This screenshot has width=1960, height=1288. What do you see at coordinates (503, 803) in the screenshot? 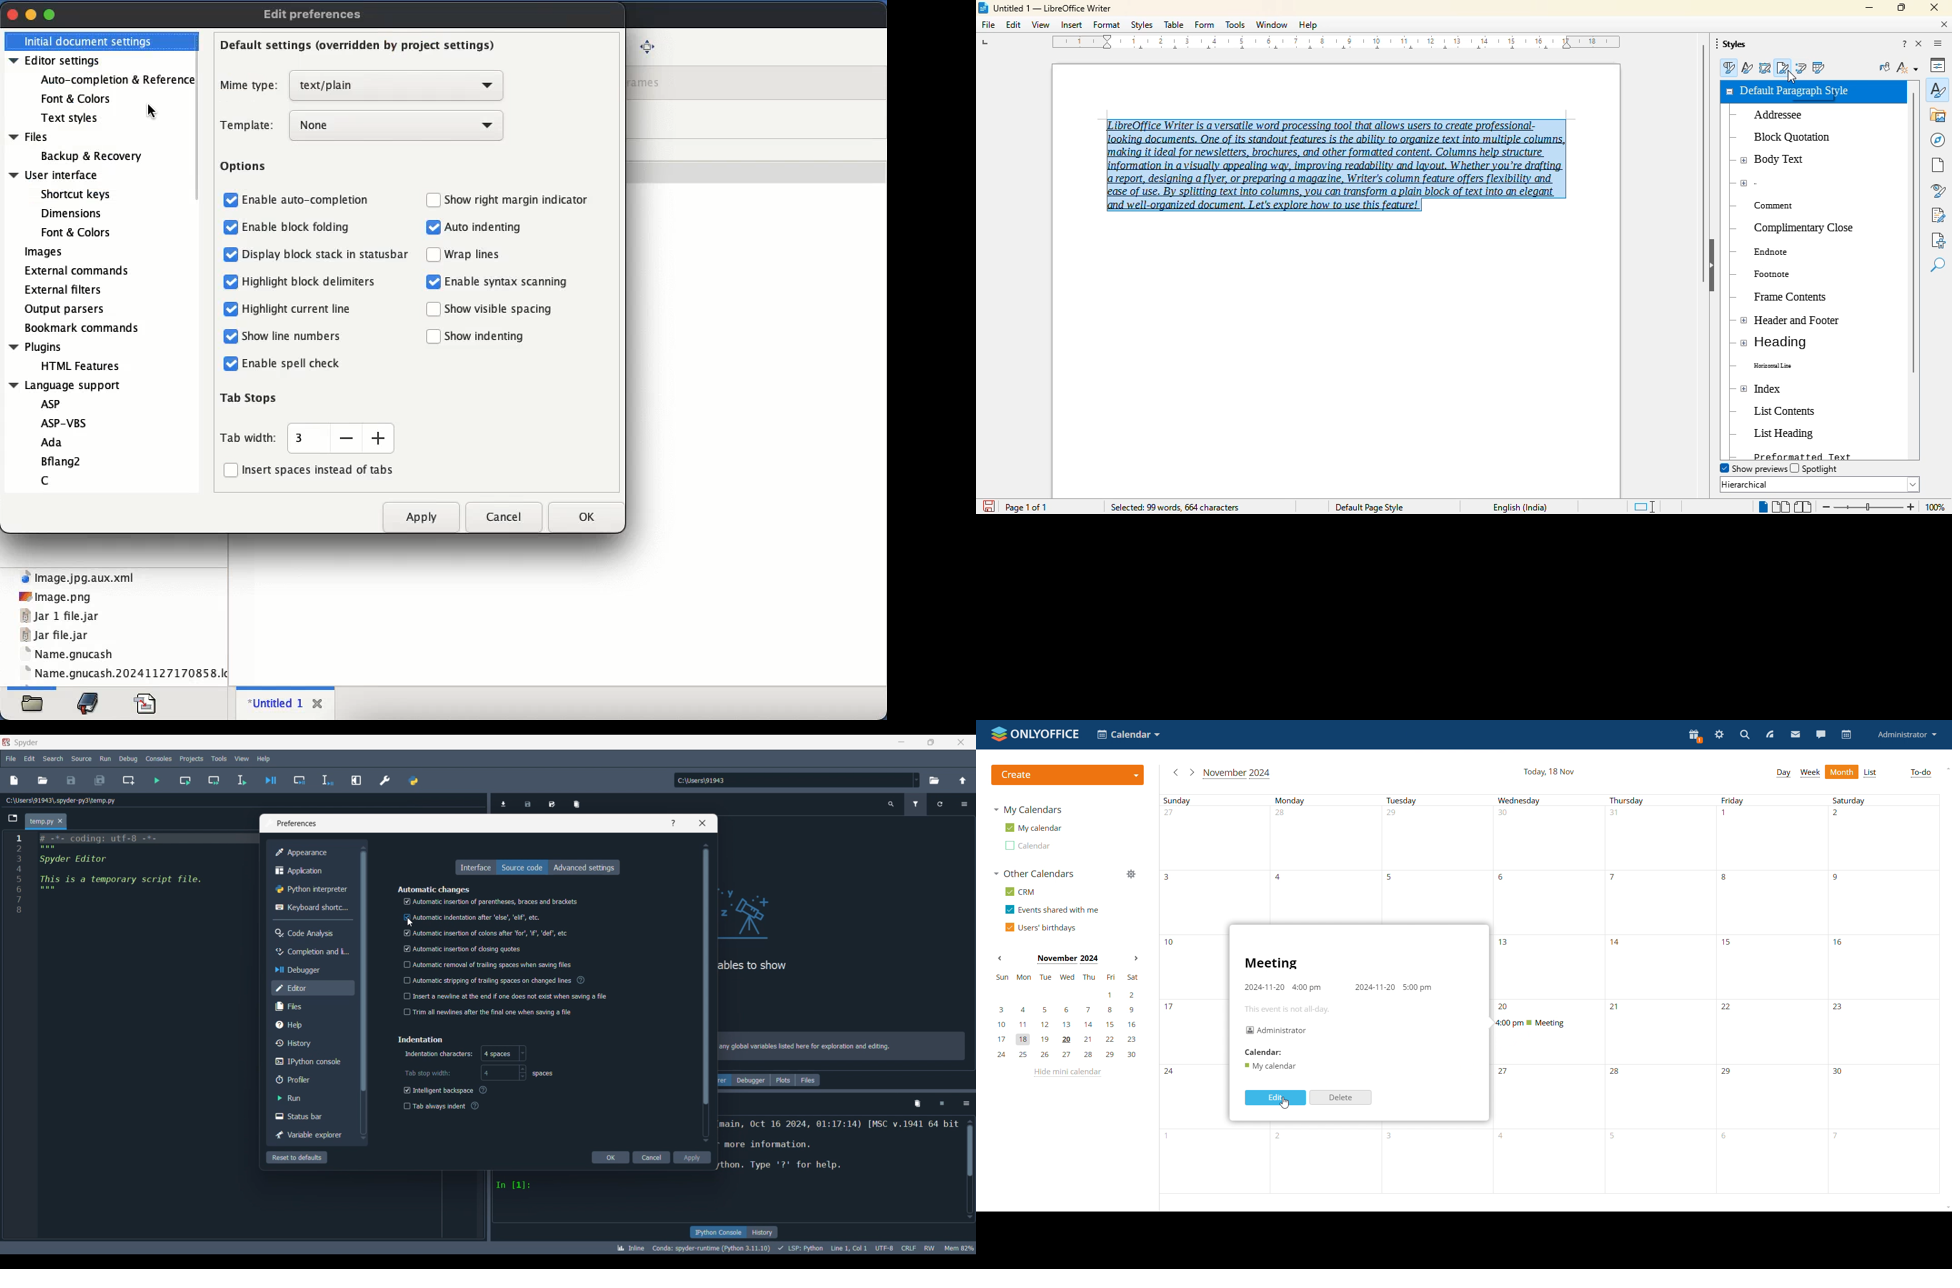
I see `Import data` at bounding box center [503, 803].